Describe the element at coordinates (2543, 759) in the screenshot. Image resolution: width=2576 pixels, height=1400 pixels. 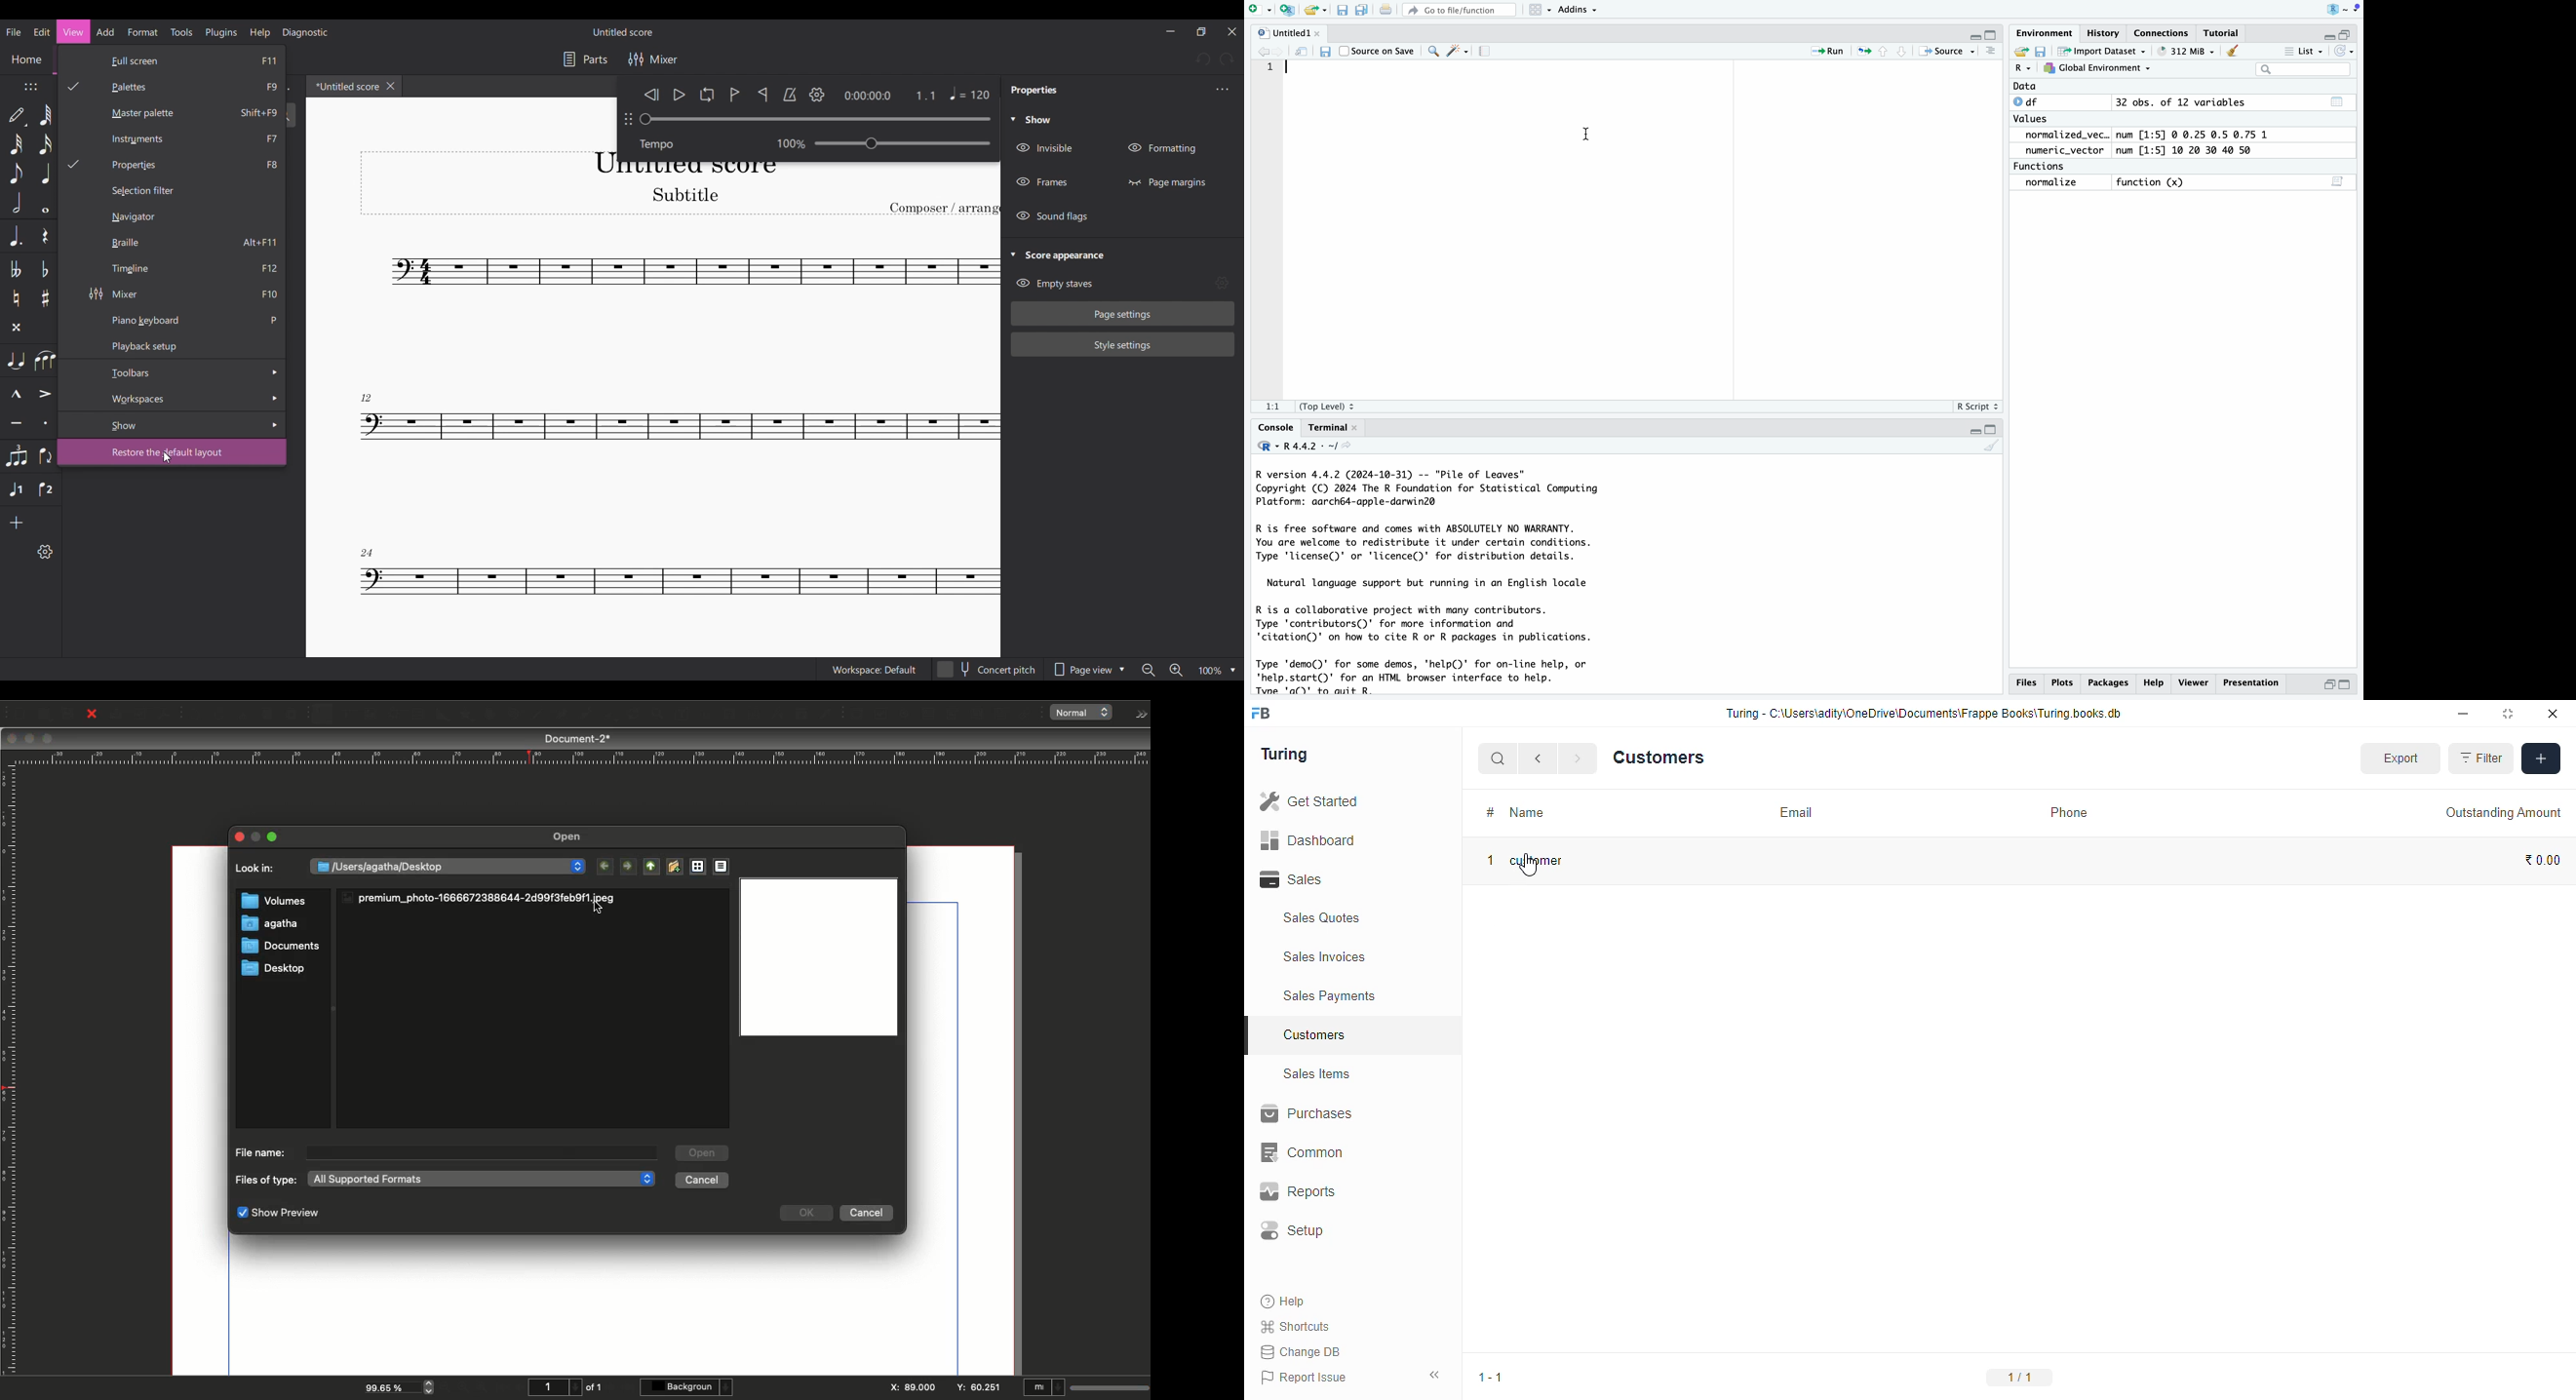
I see `add filters` at that location.